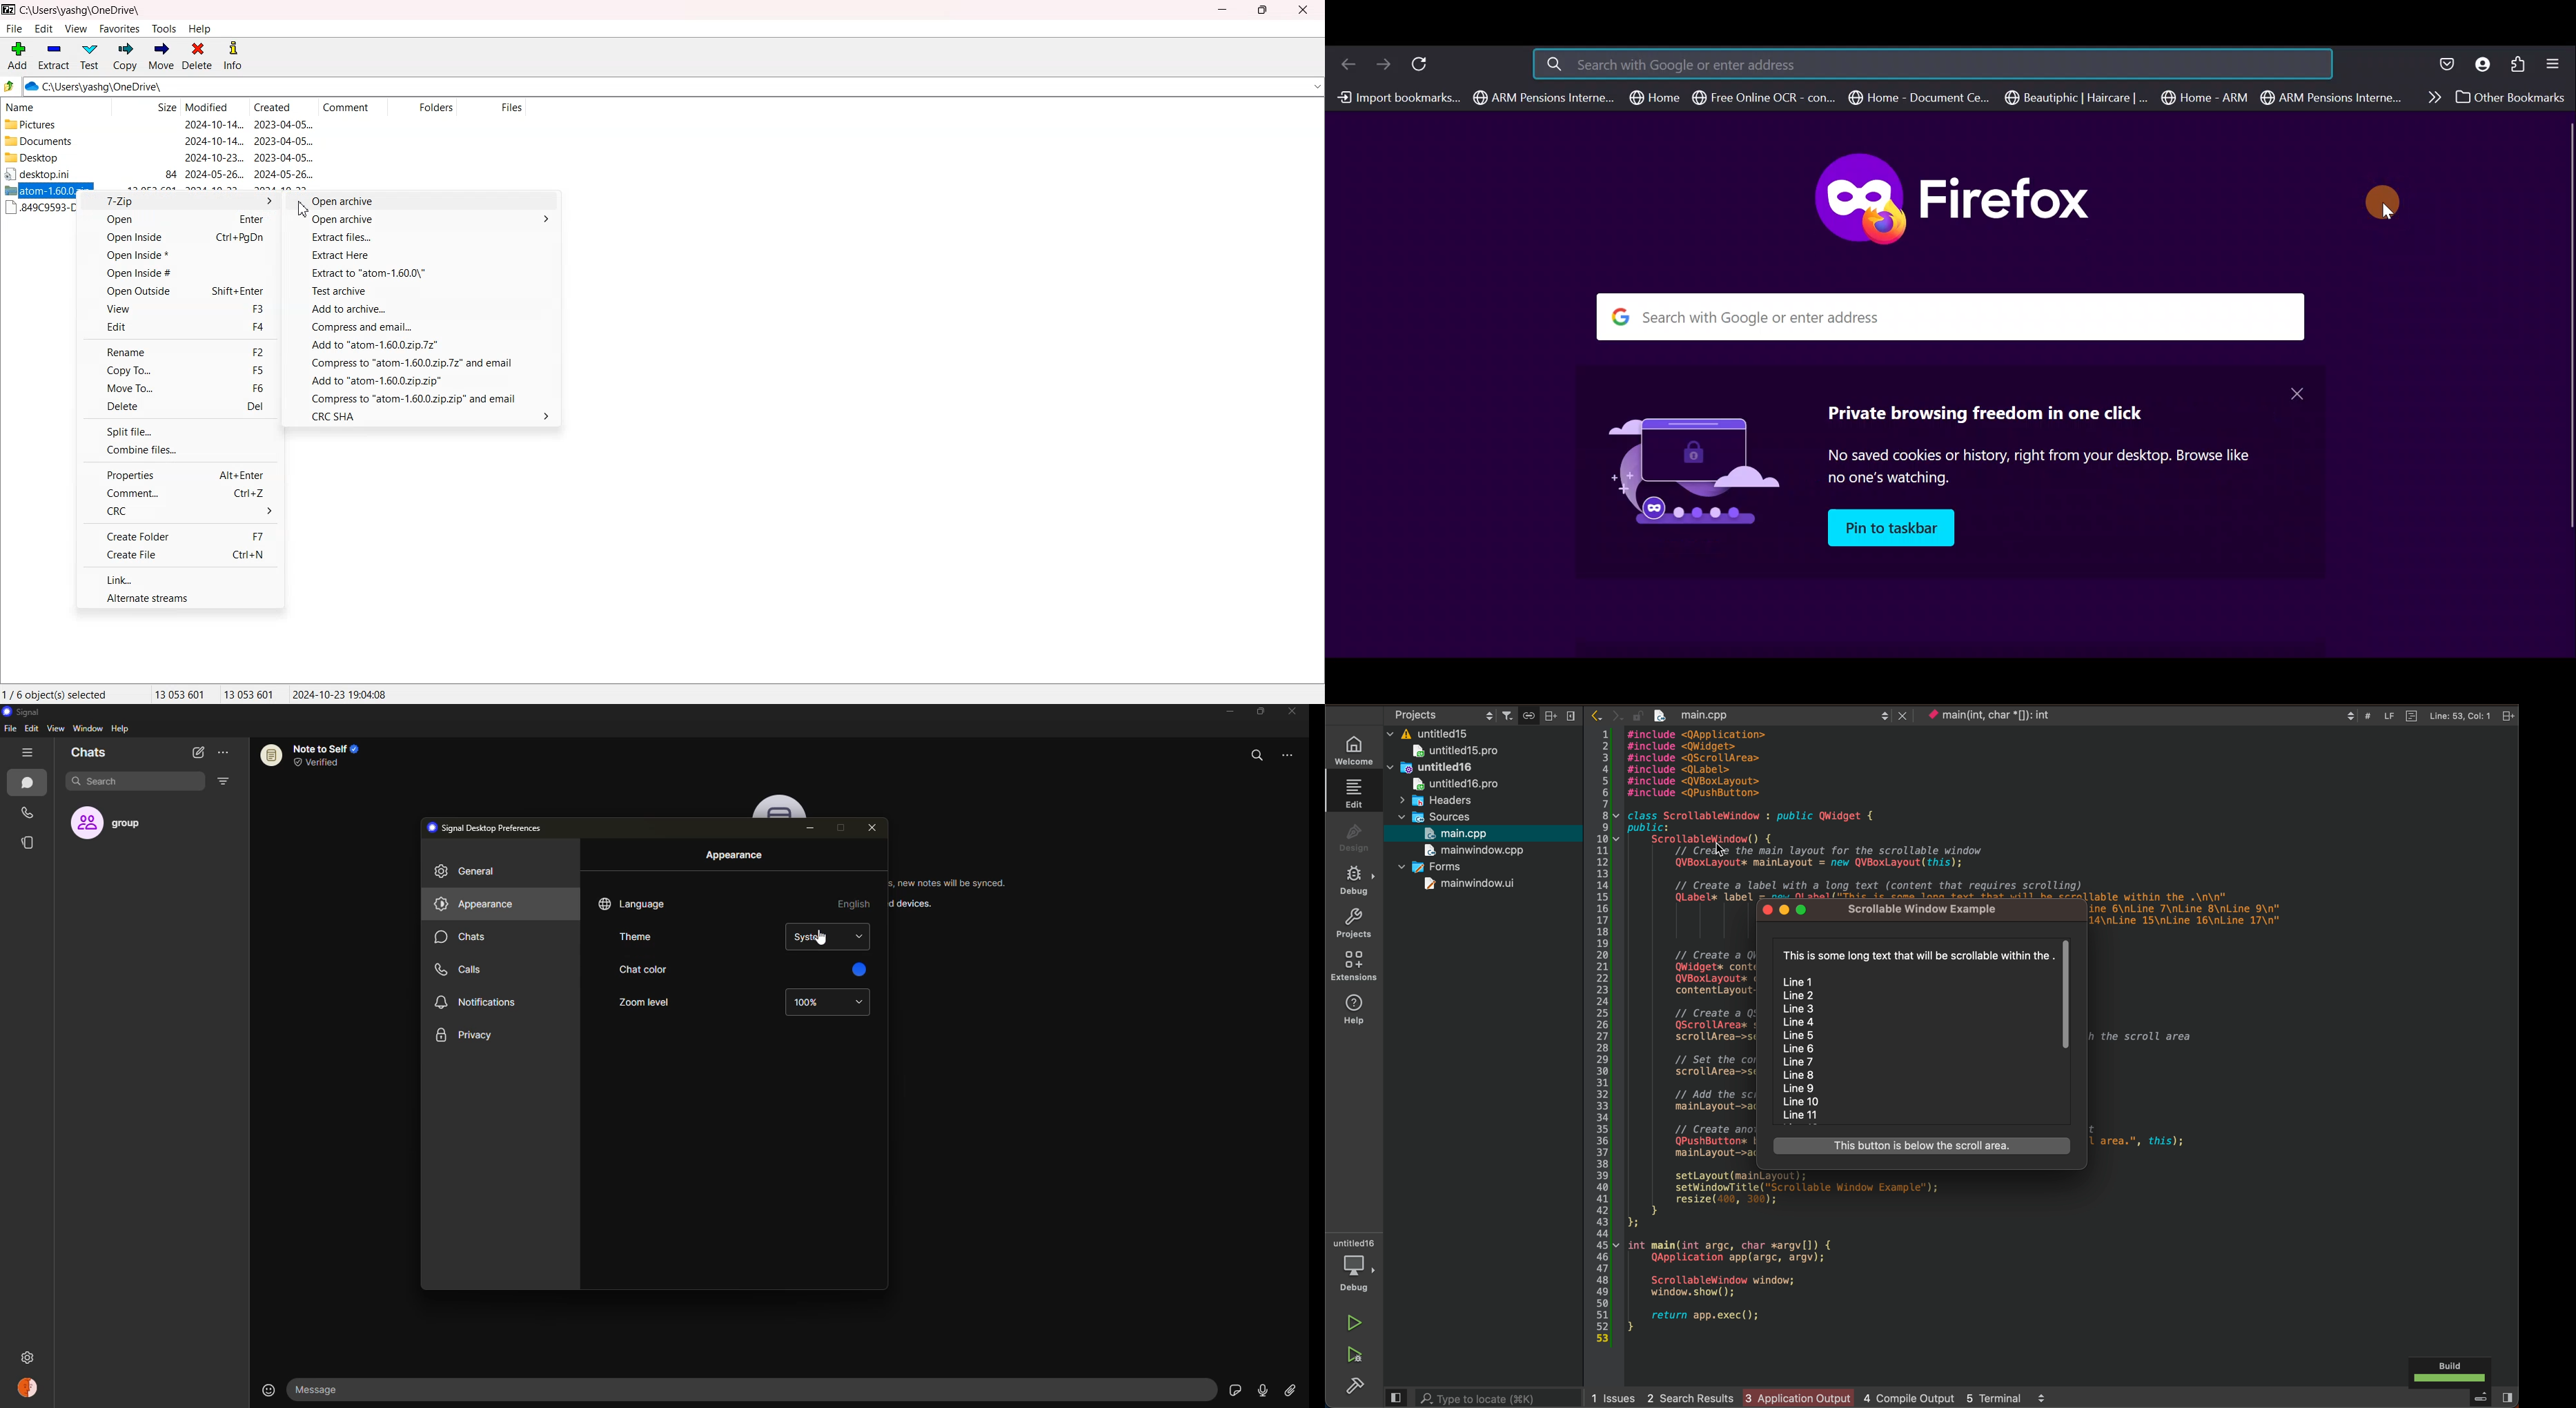 The image size is (2576, 1428). What do you see at coordinates (1889, 527) in the screenshot?
I see `Pin to taskbar` at bounding box center [1889, 527].